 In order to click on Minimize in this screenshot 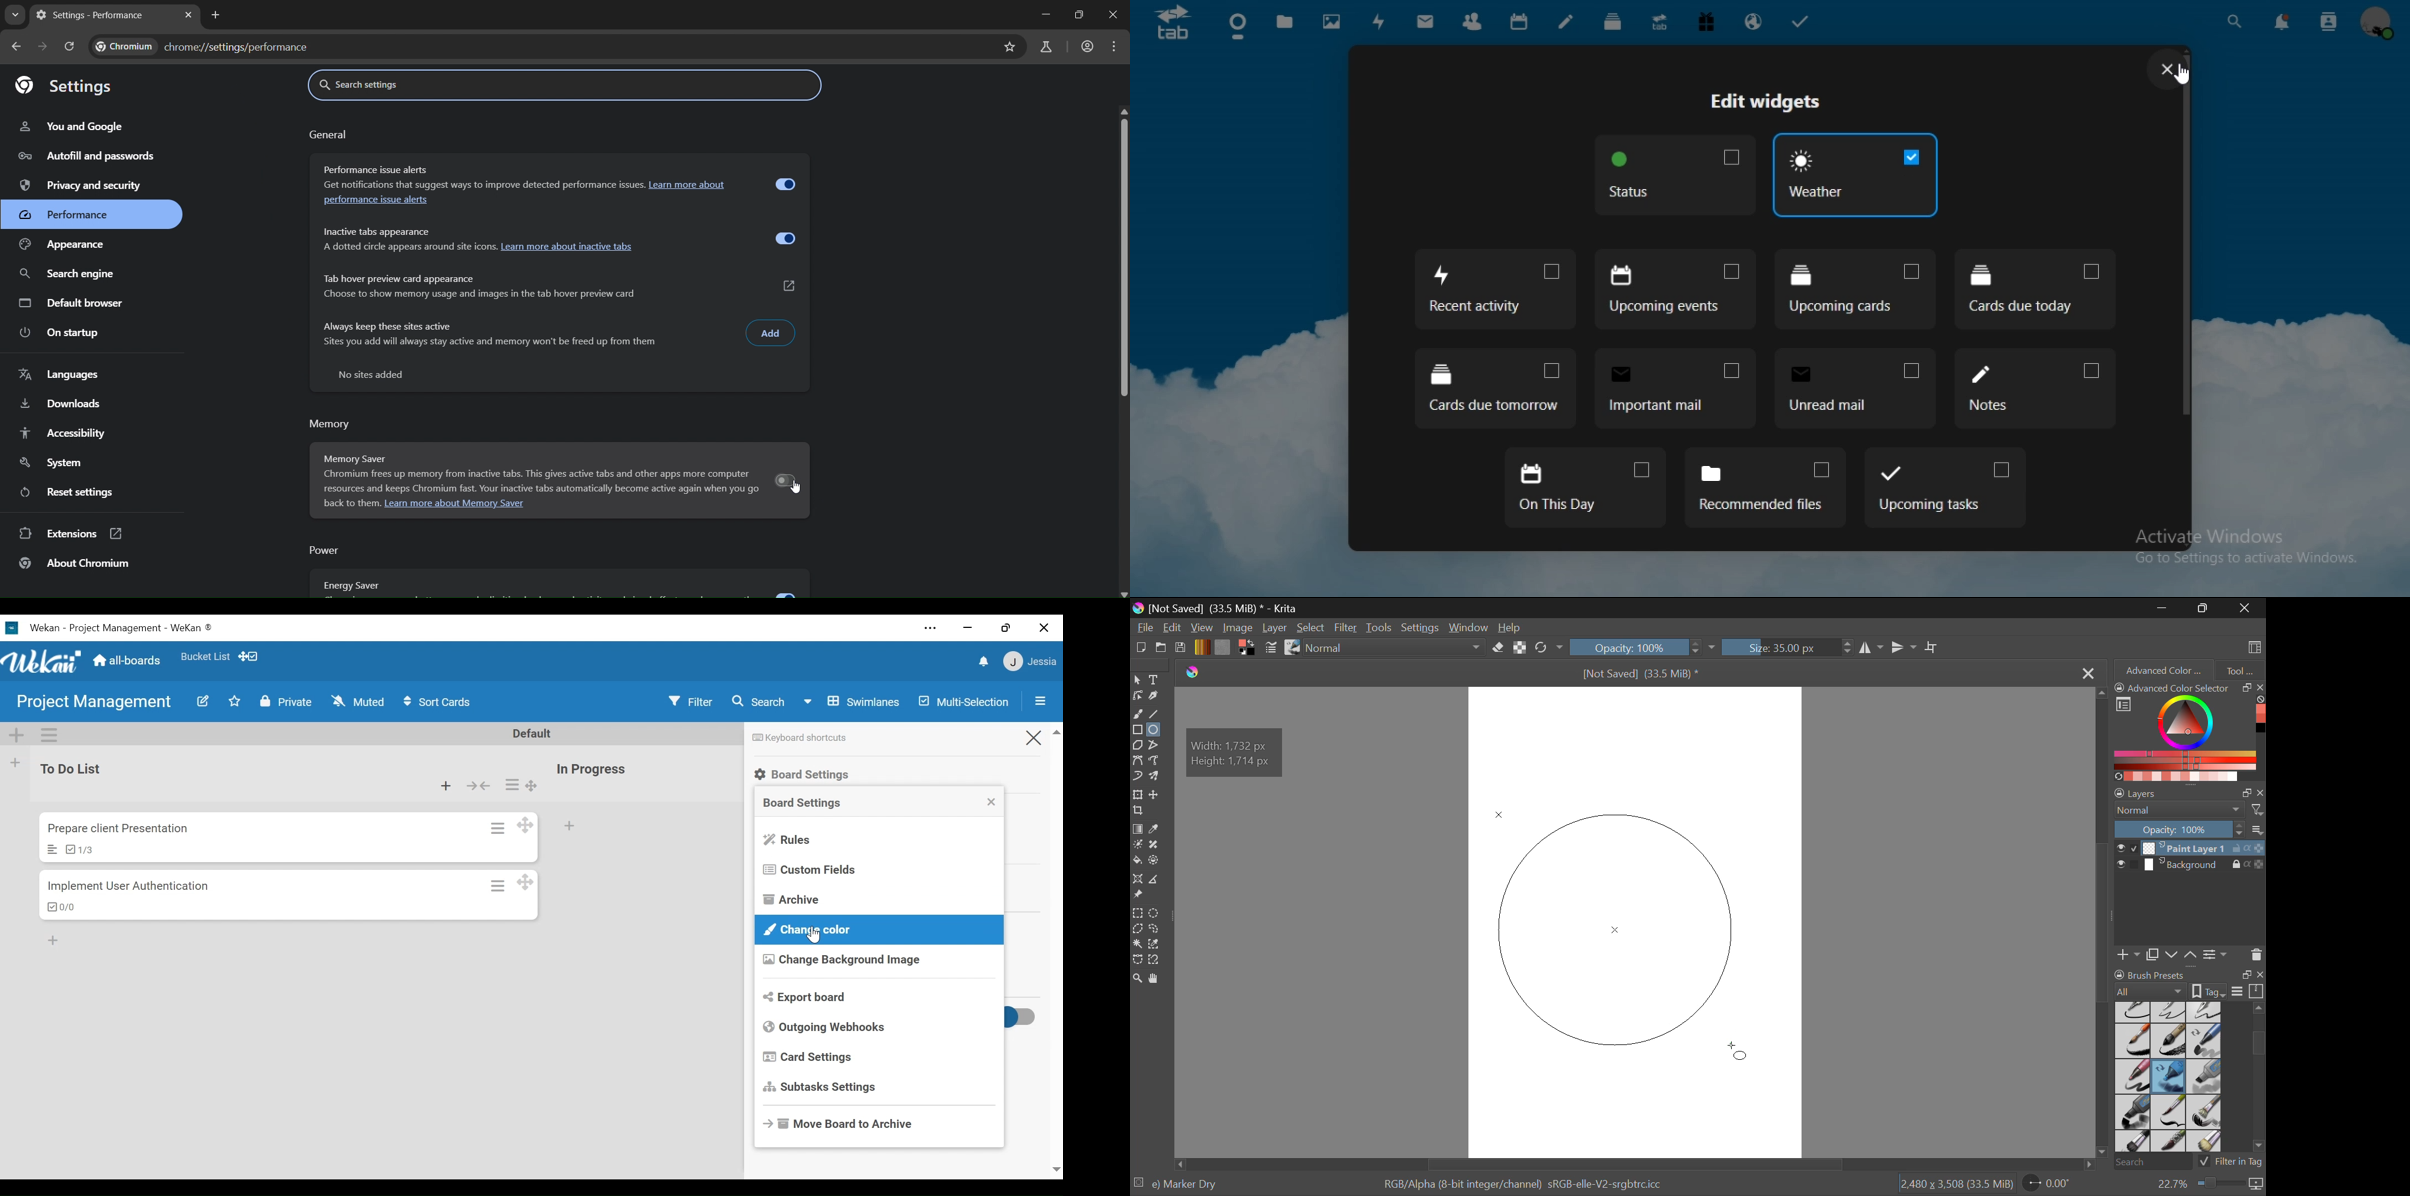, I will do `click(2206, 608)`.